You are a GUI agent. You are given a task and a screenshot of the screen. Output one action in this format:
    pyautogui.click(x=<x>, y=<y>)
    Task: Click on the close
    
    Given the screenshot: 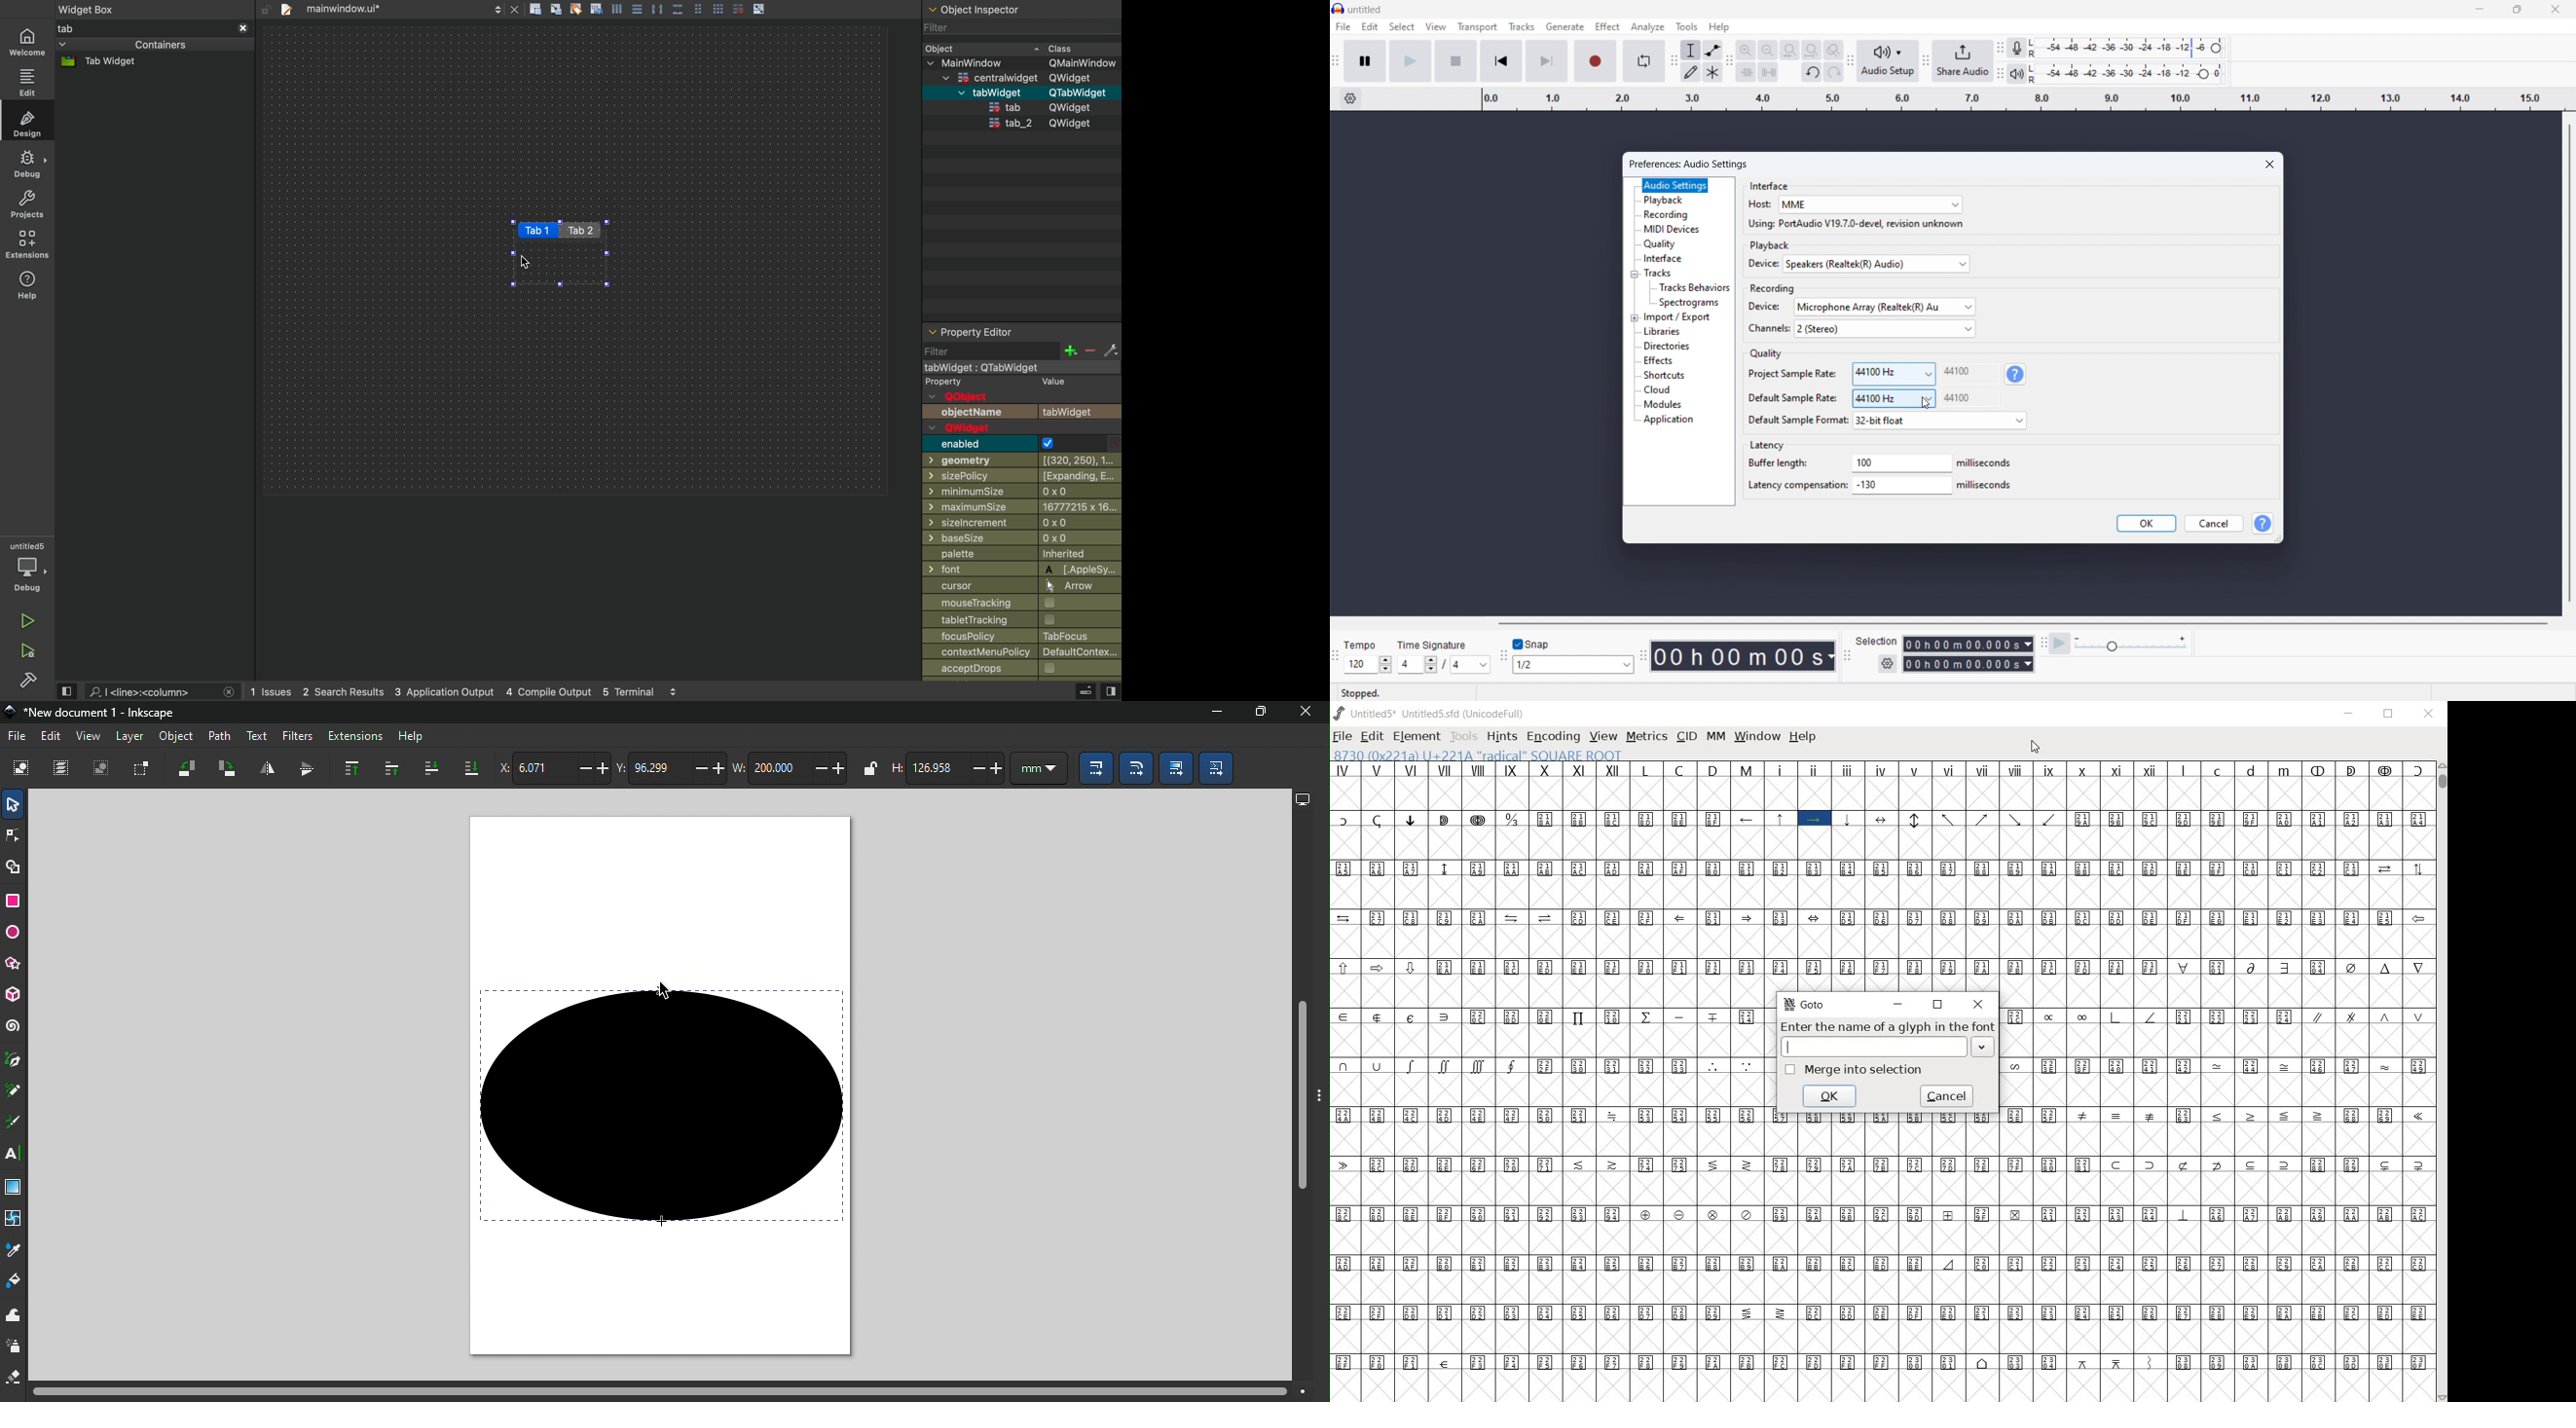 What is the action you would take?
    pyautogui.click(x=2271, y=164)
    